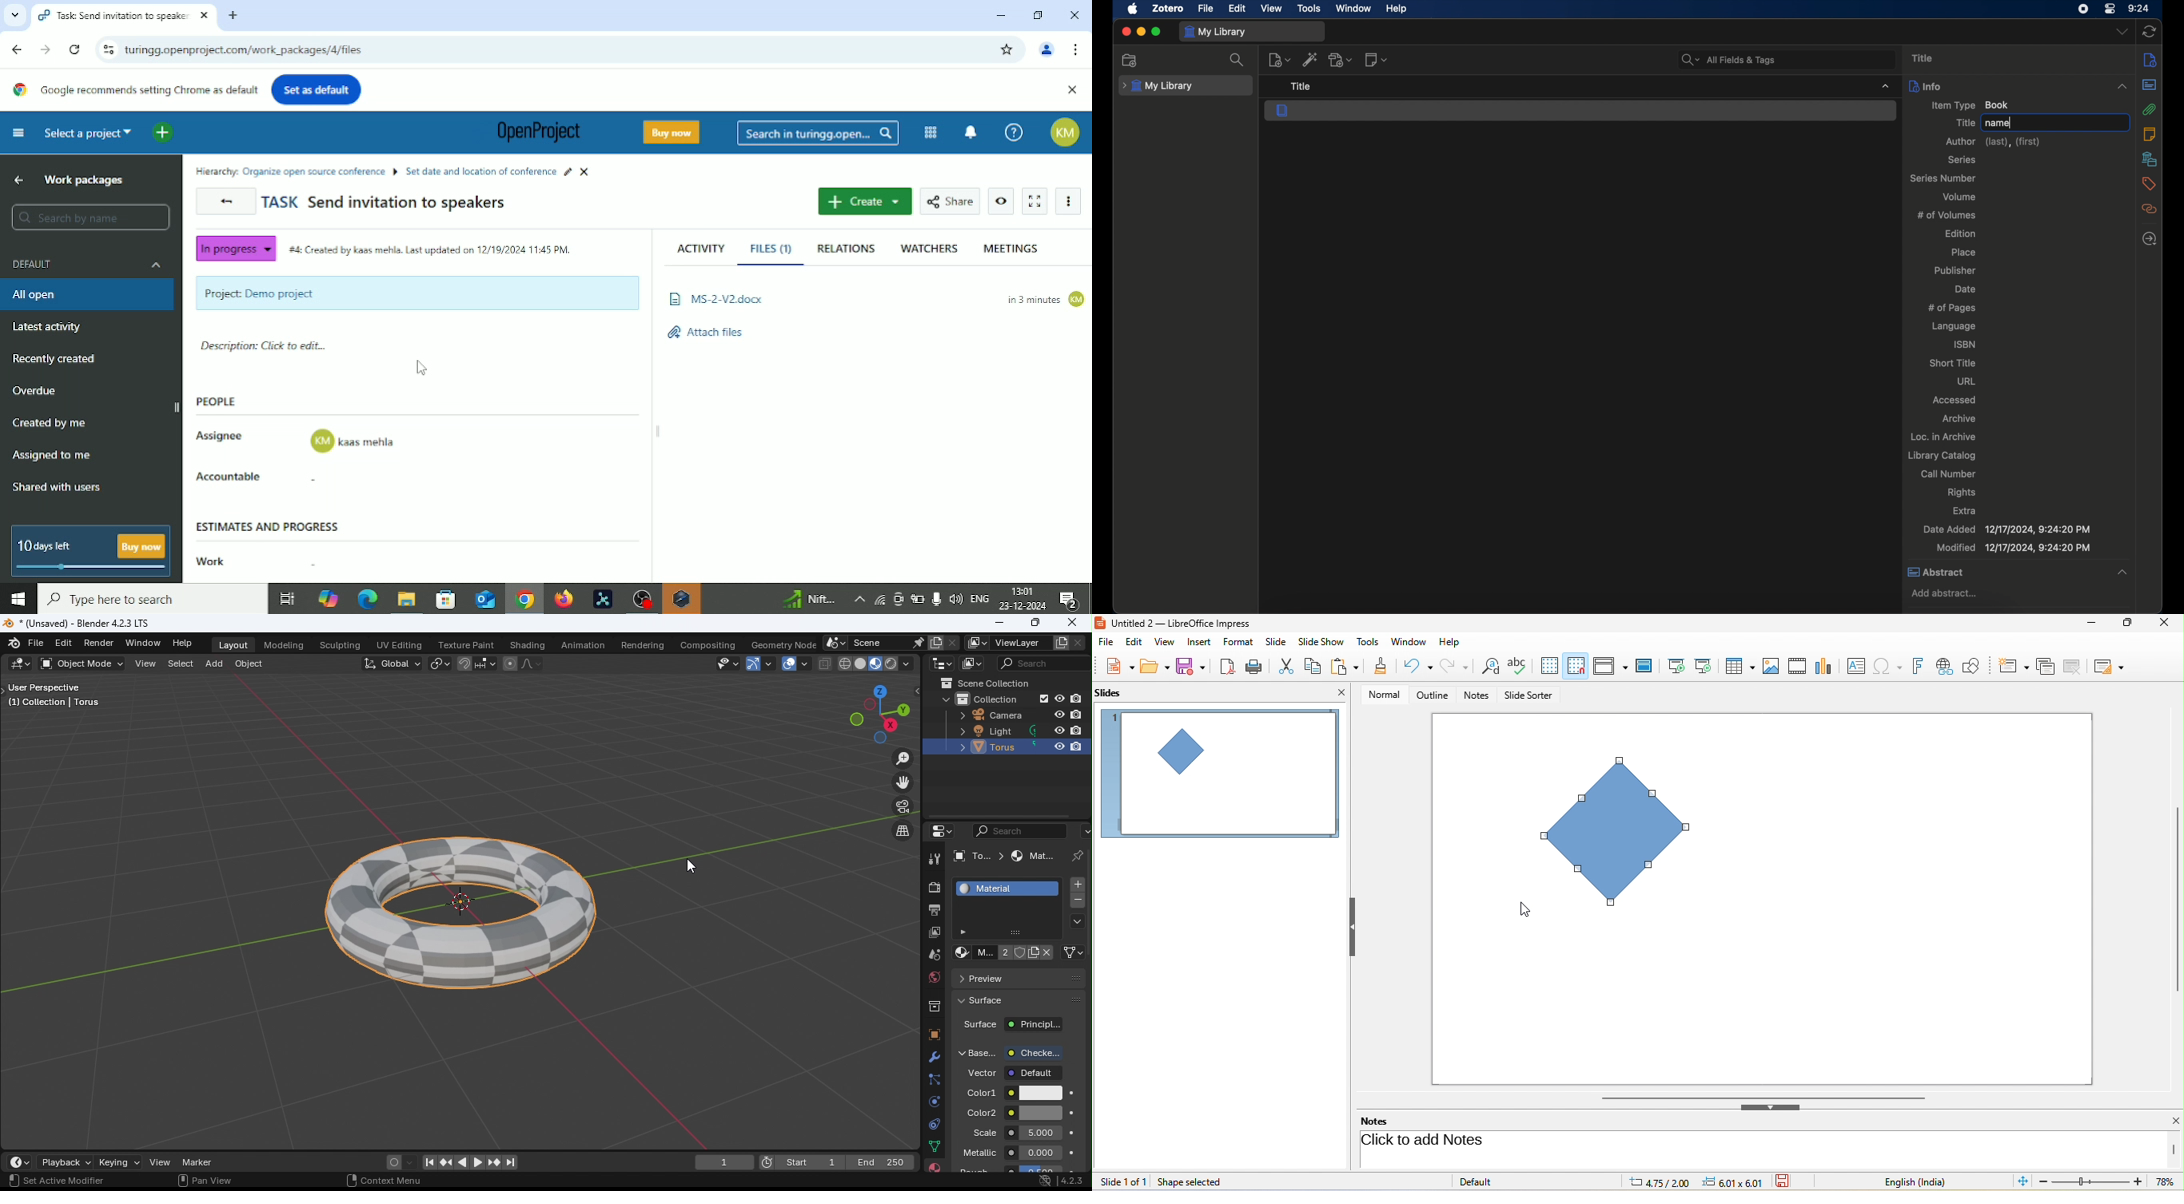 This screenshot has width=2184, height=1204. What do you see at coordinates (916, 691) in the screenshot?
I see `Toggle tree view` at bounding box center [916, 691].